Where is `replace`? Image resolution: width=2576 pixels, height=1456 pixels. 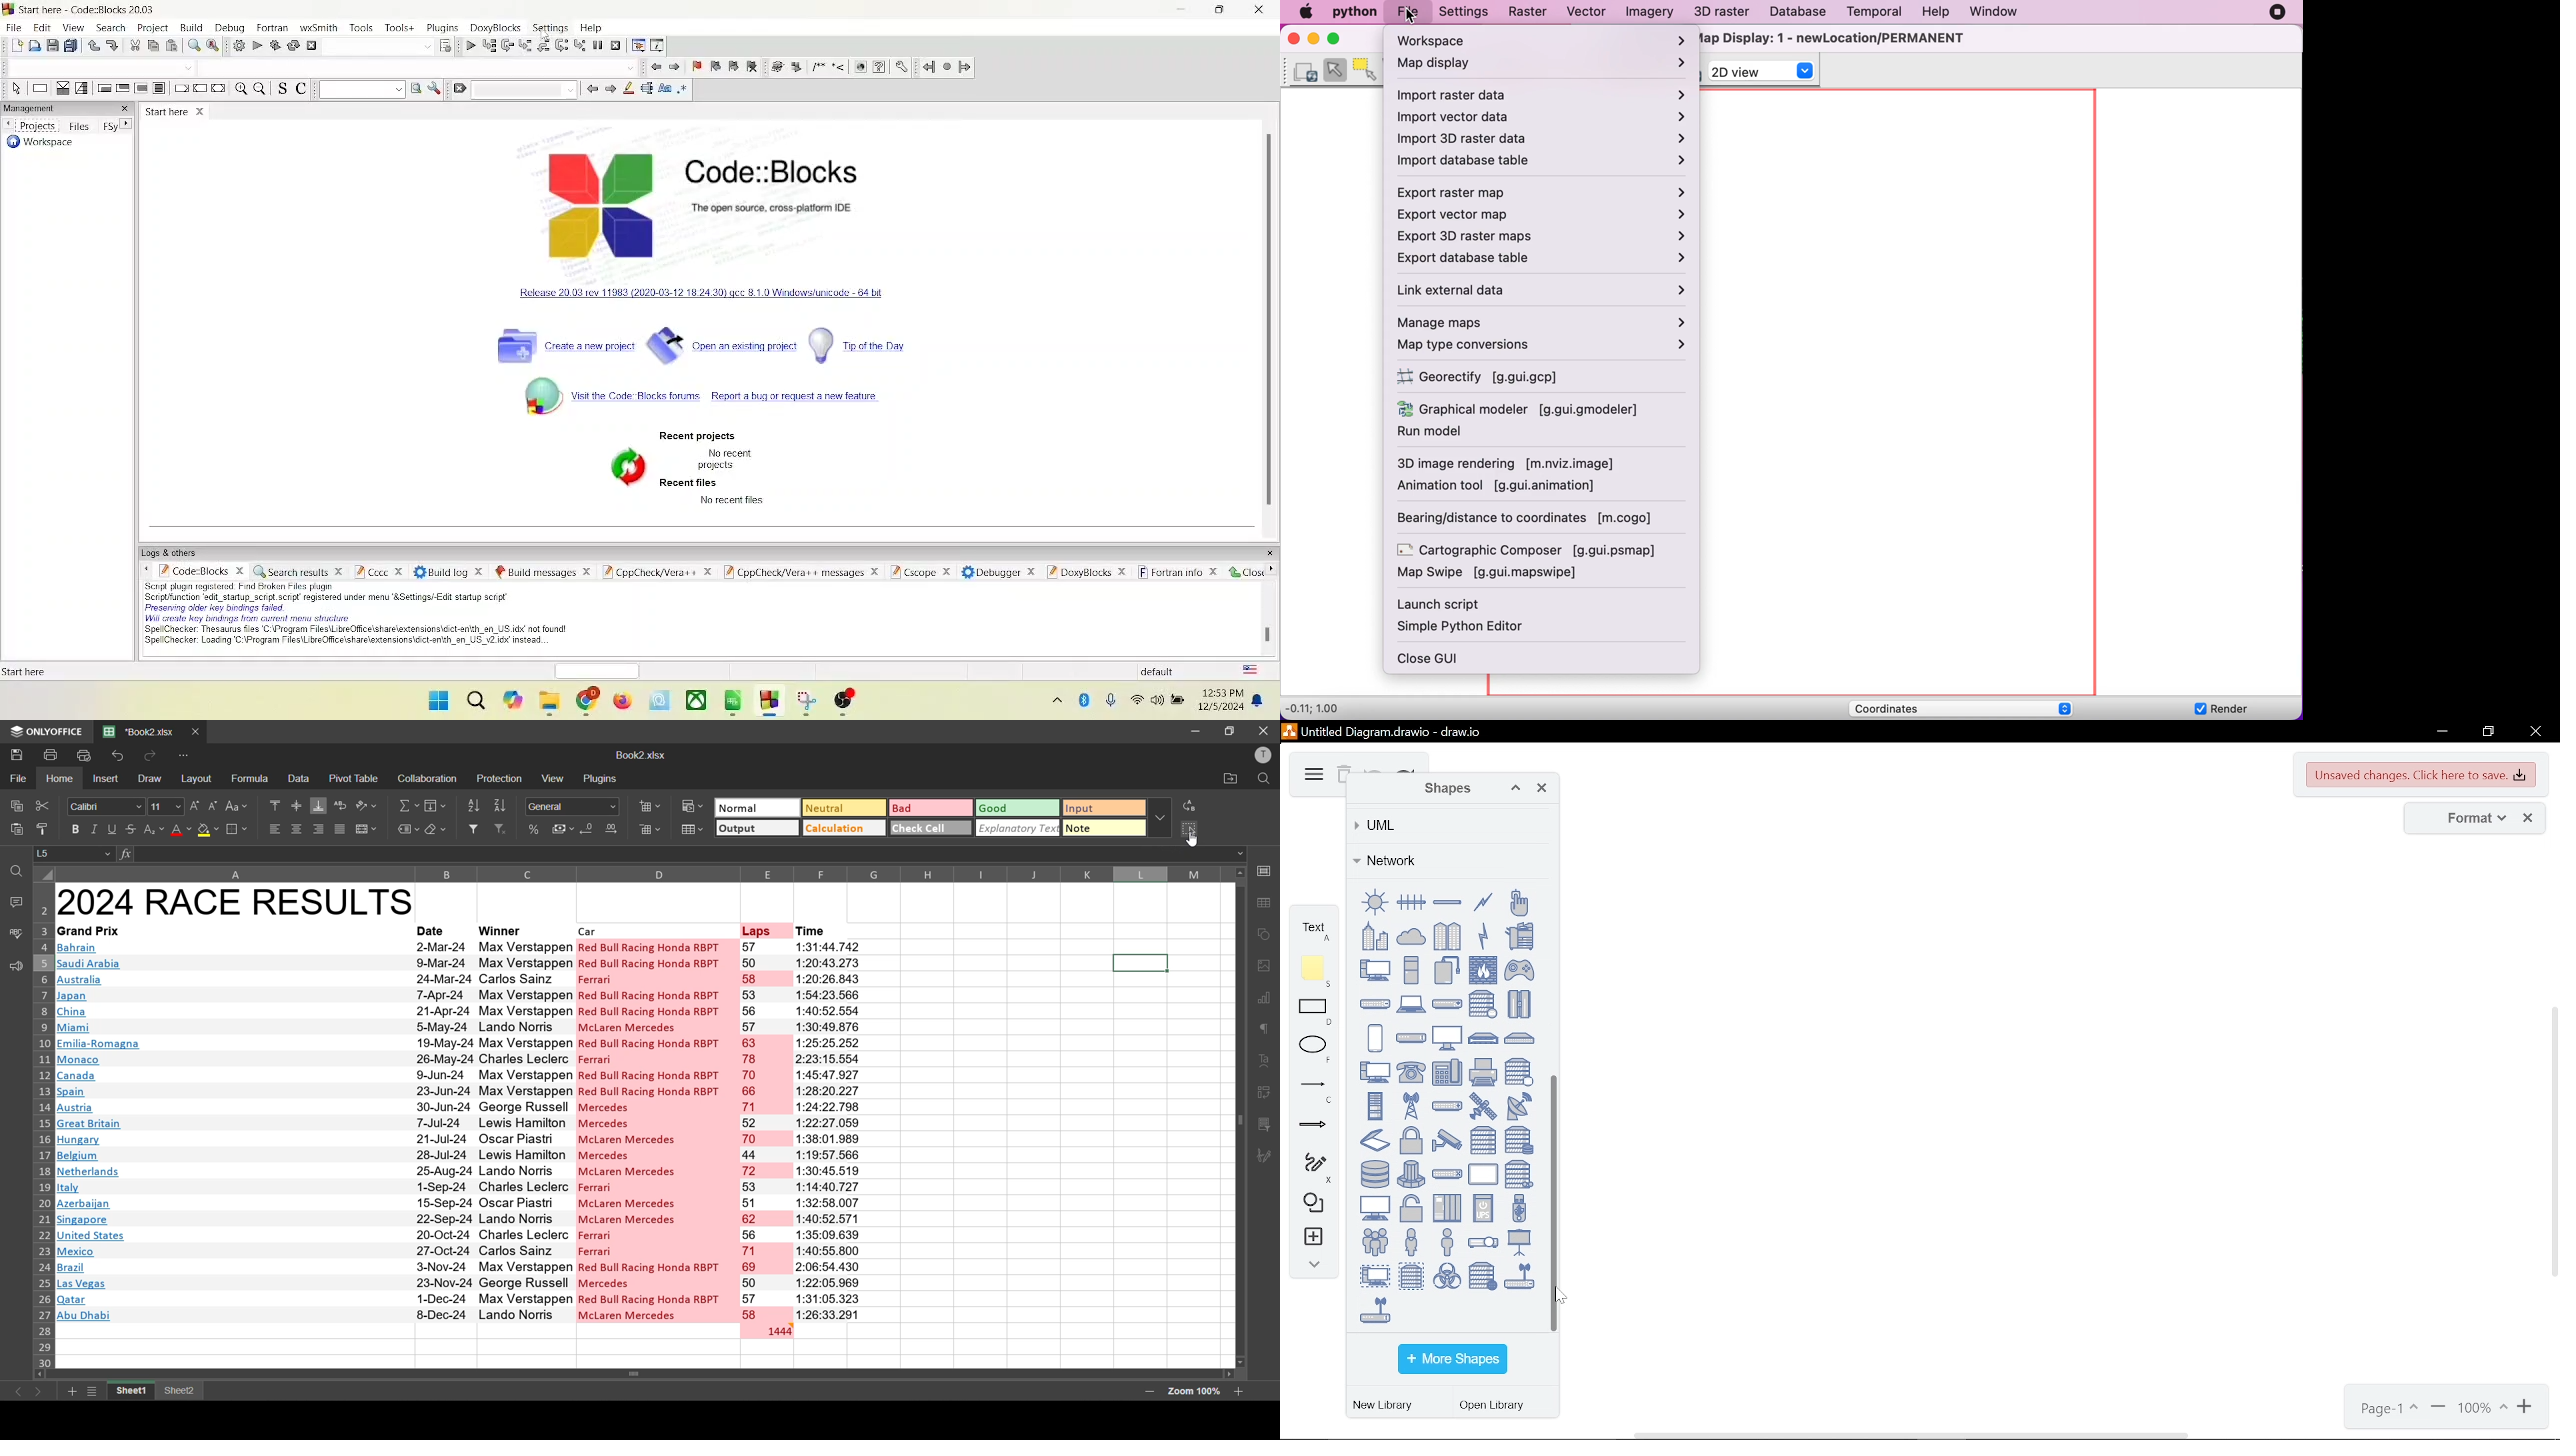
replace is located at coordinates (1193, 805).